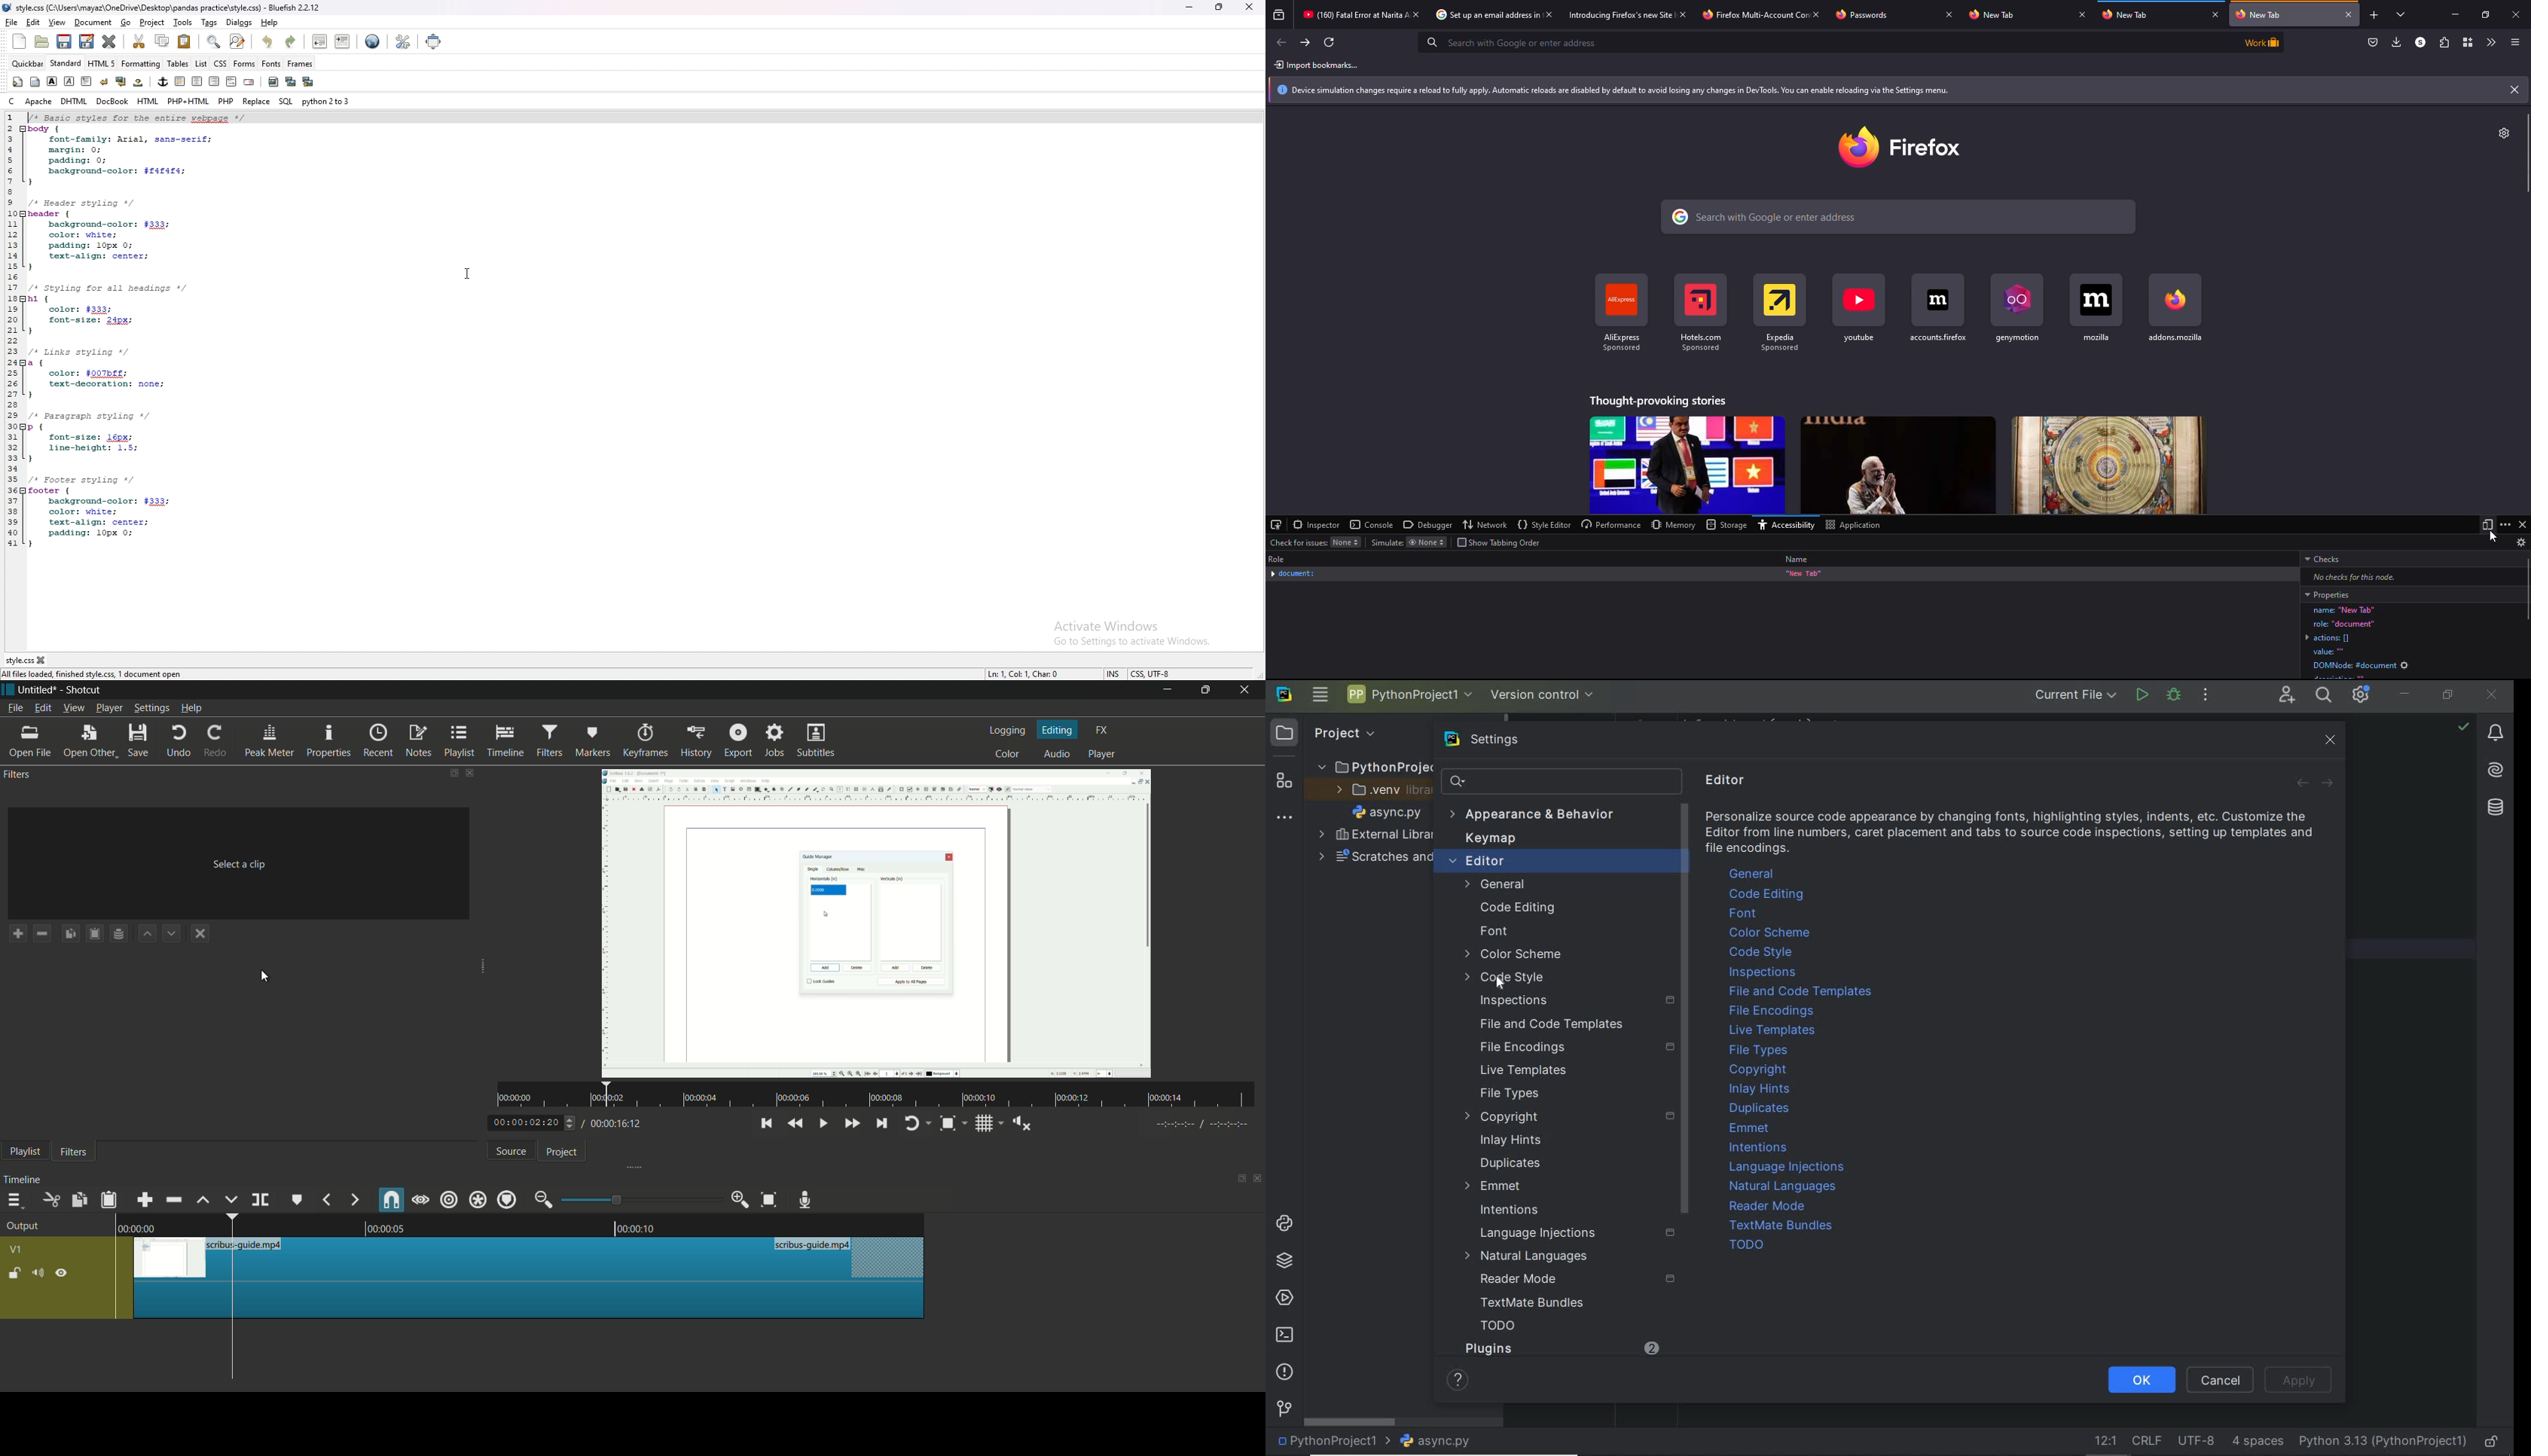 This screenshot has height=1456, width=2548. I want to click on go, so click(127, 22).